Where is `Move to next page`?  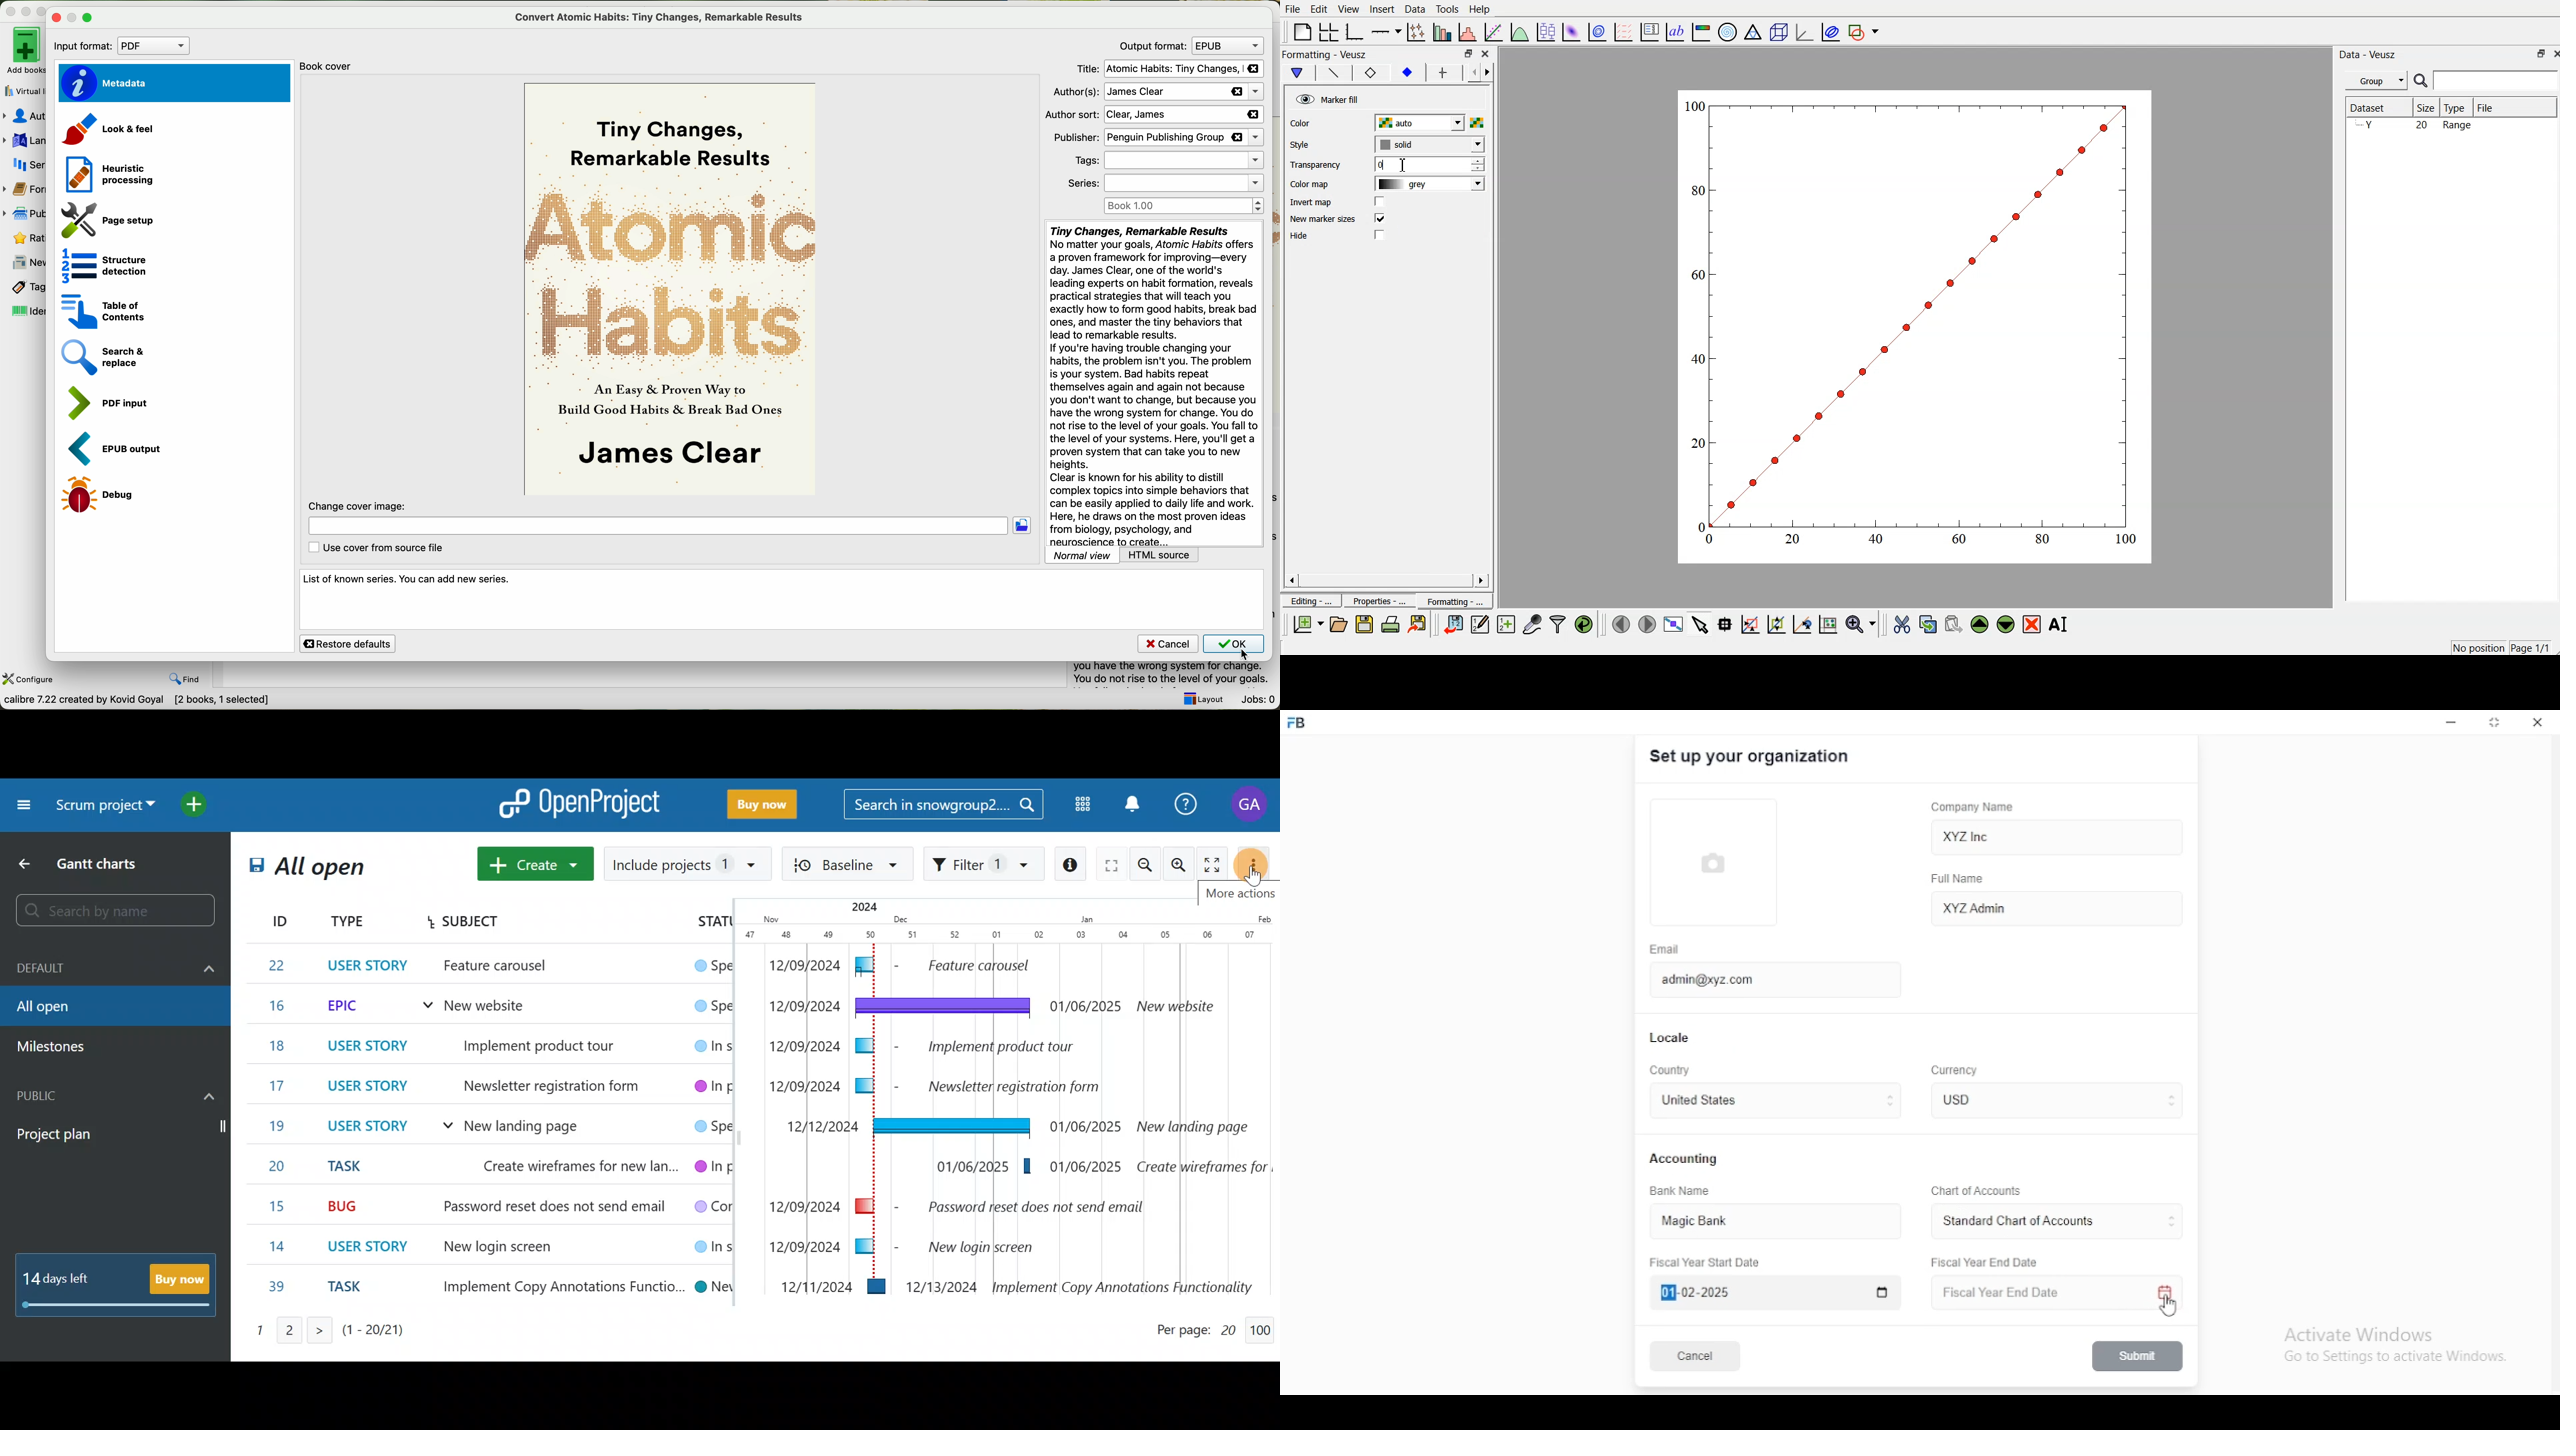
Move to next page is located at coordinates (1646, 623).